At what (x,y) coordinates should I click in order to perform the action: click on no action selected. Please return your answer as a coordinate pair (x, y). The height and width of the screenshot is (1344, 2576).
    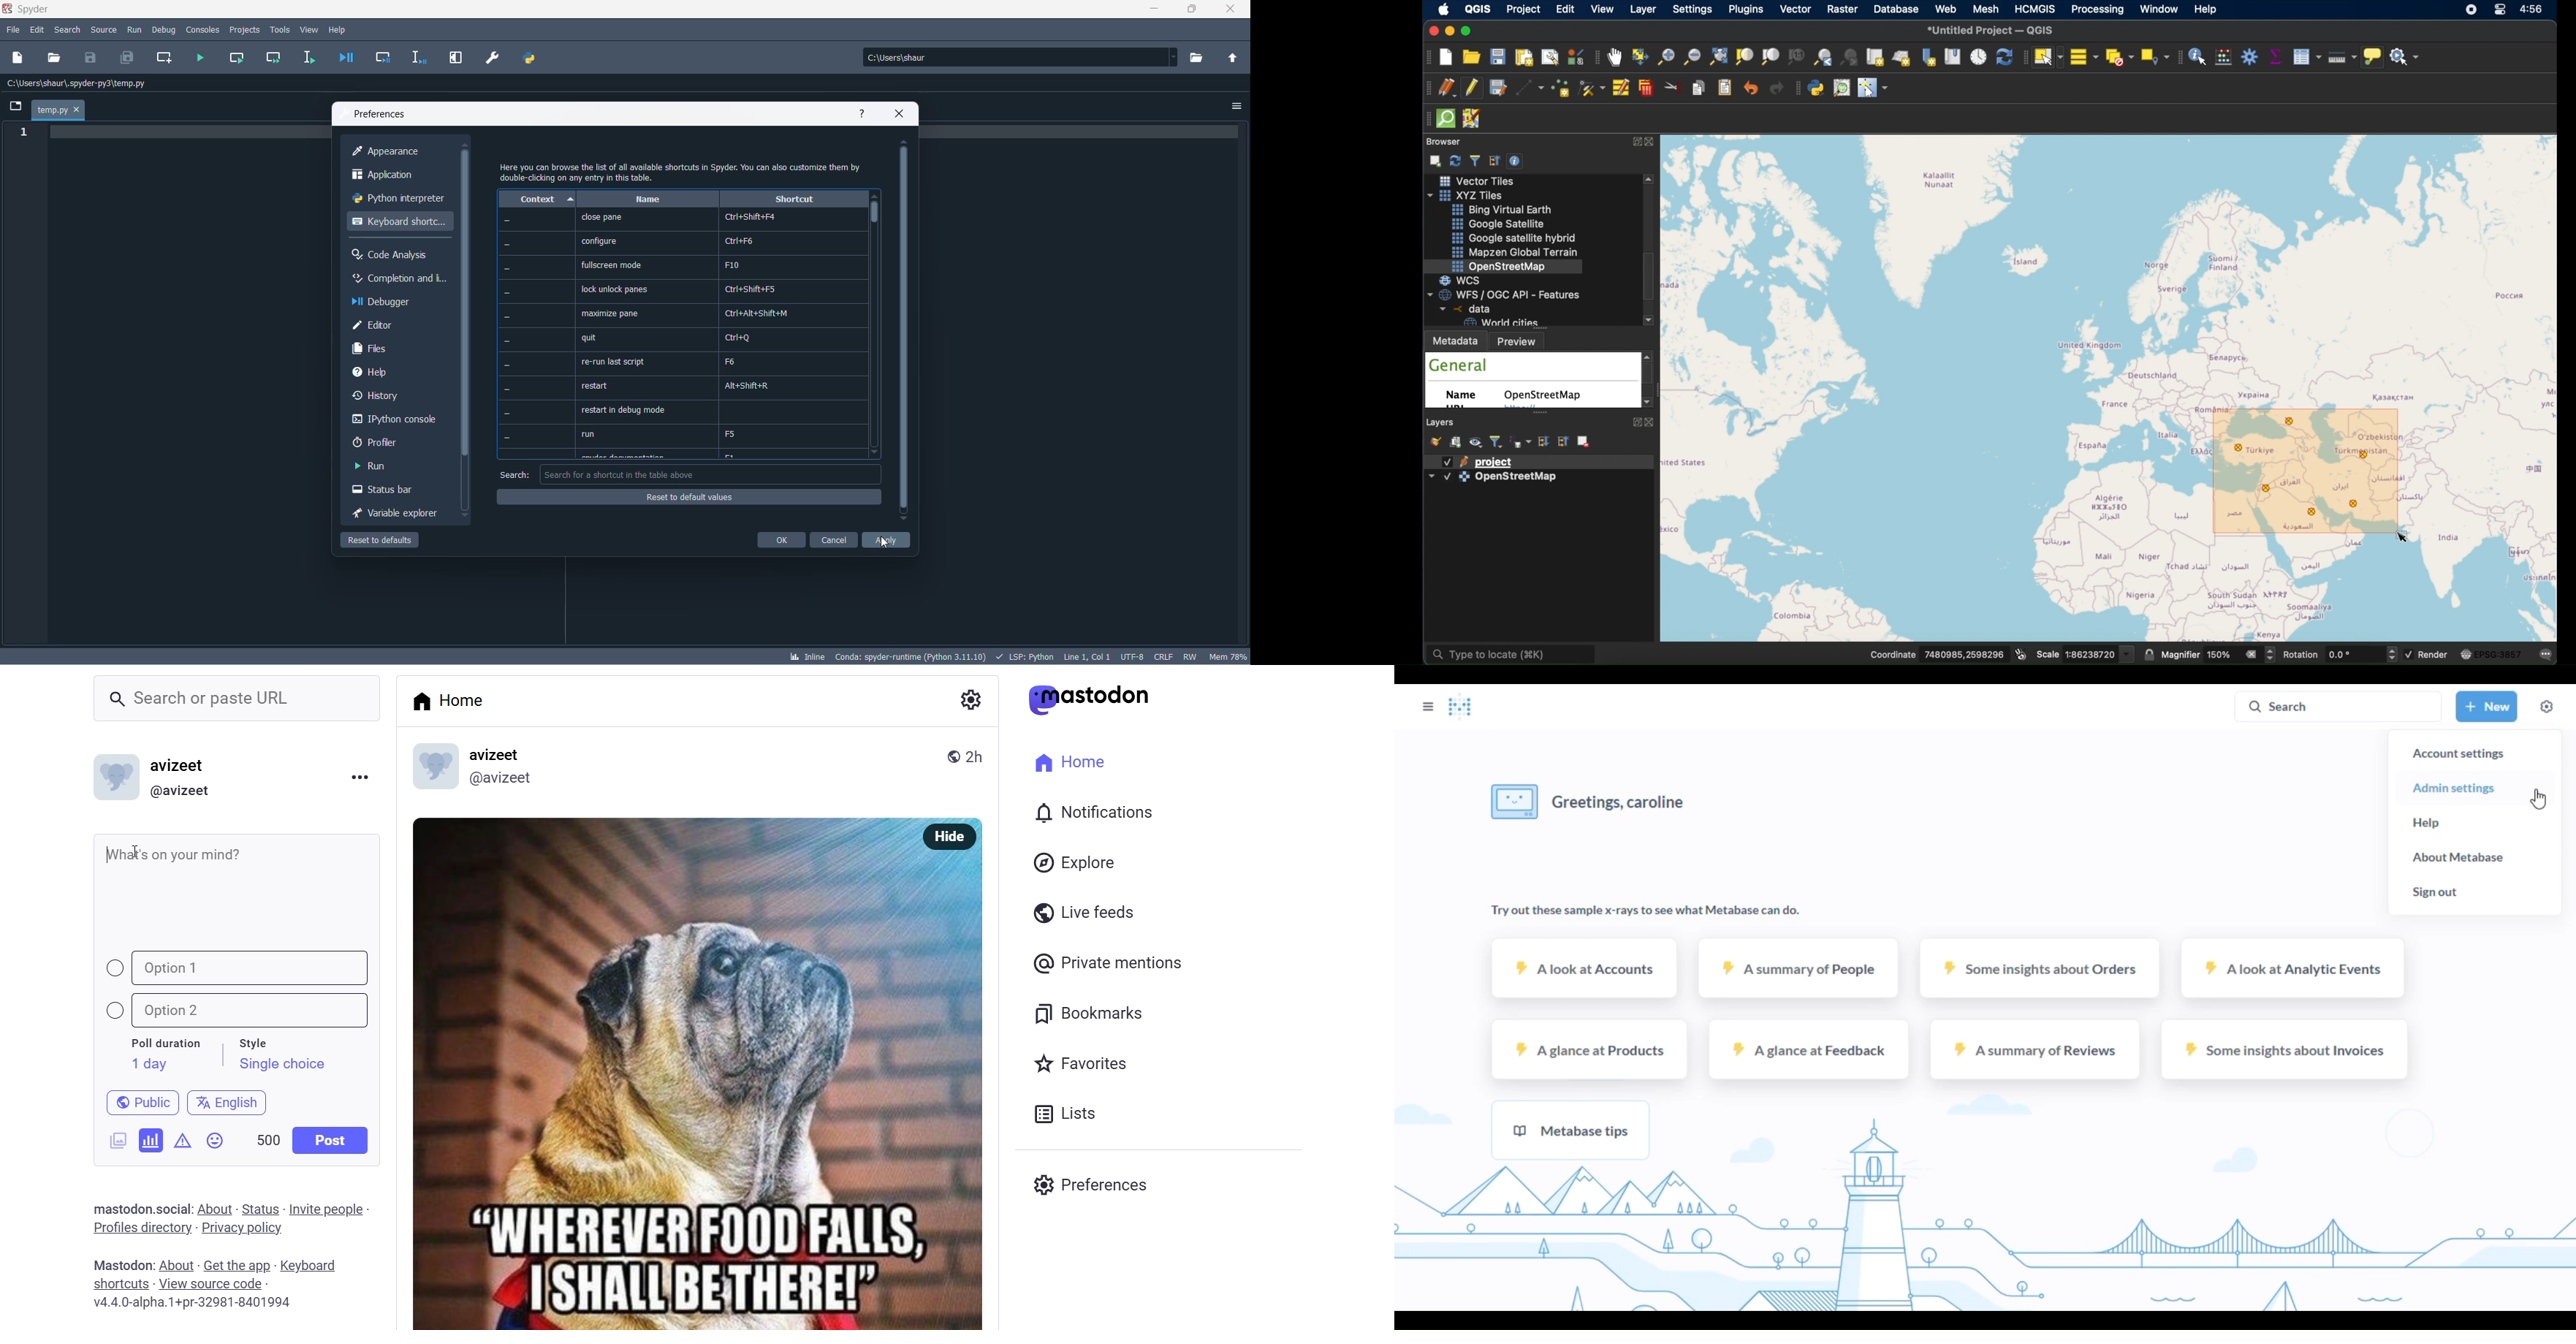
    Looking at the image, I should click on (2406, 57).